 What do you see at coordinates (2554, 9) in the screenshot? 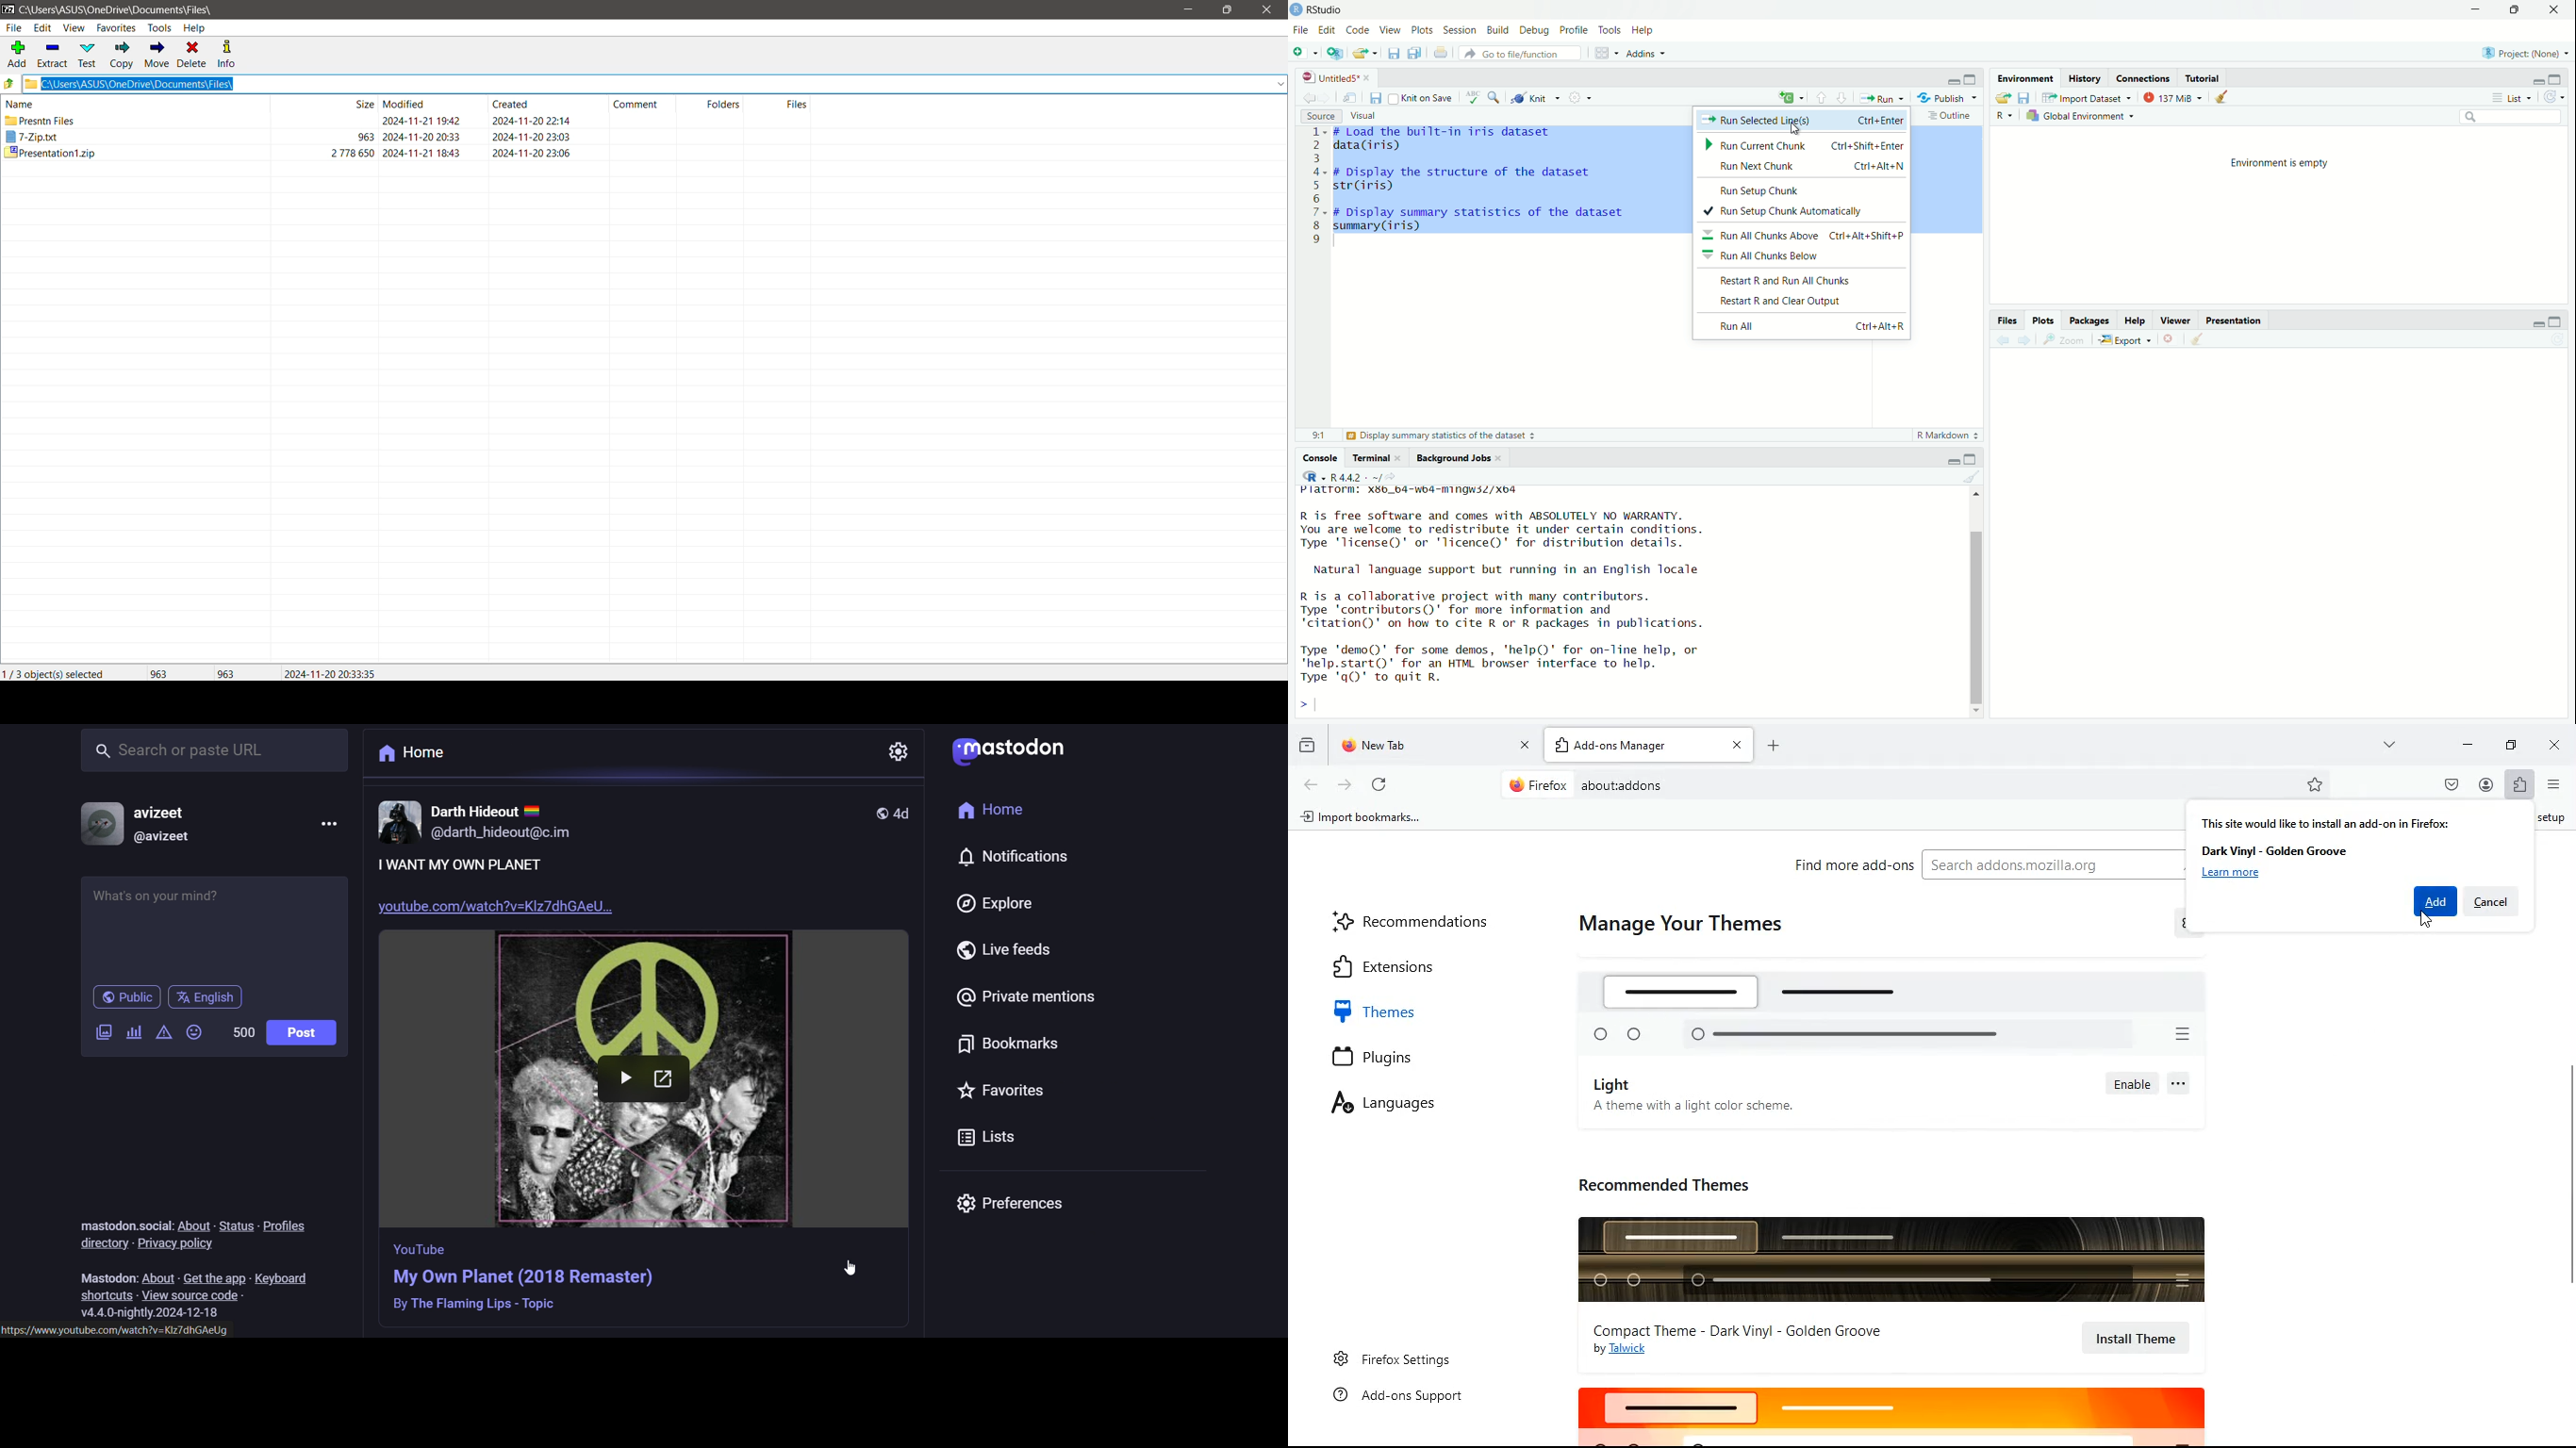
I see `Close` at bounding box center [2554, 9].